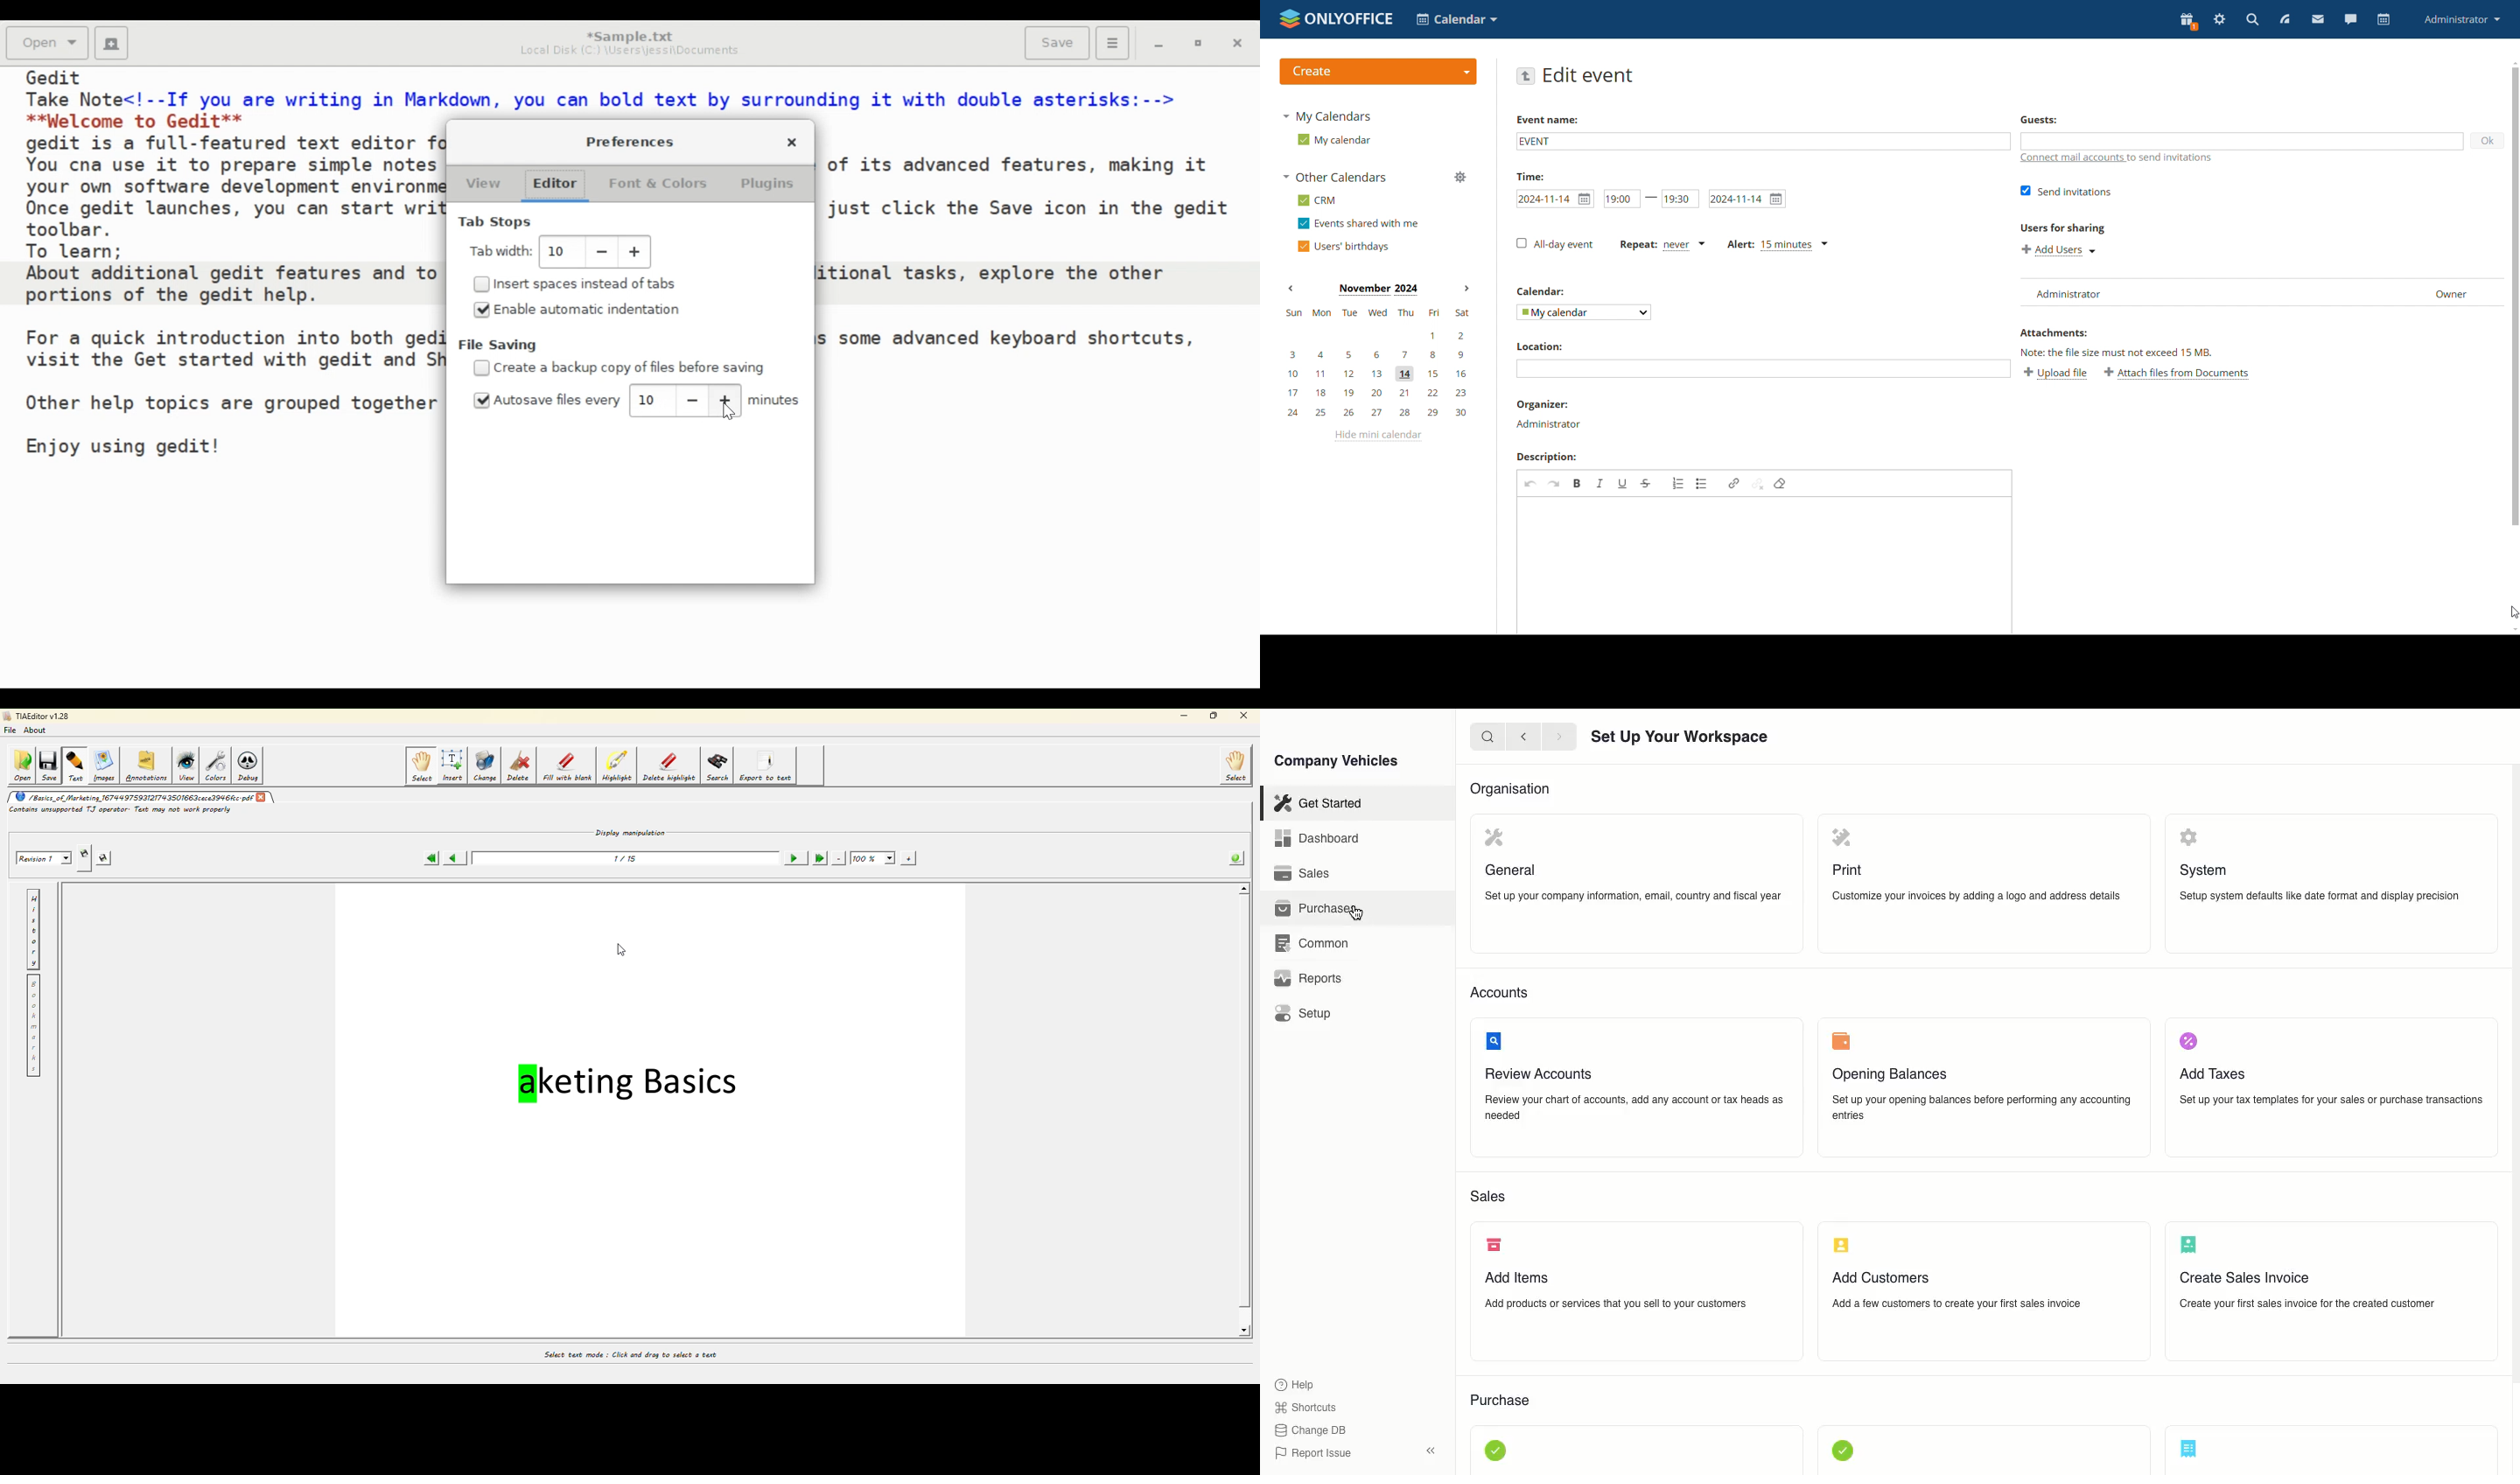 The width and height of the screenshot is (2520, 1484). What do you see at coordinates (1361, 912) in the screenshot?
I see `cursor` at bounding box center [1361, 912].